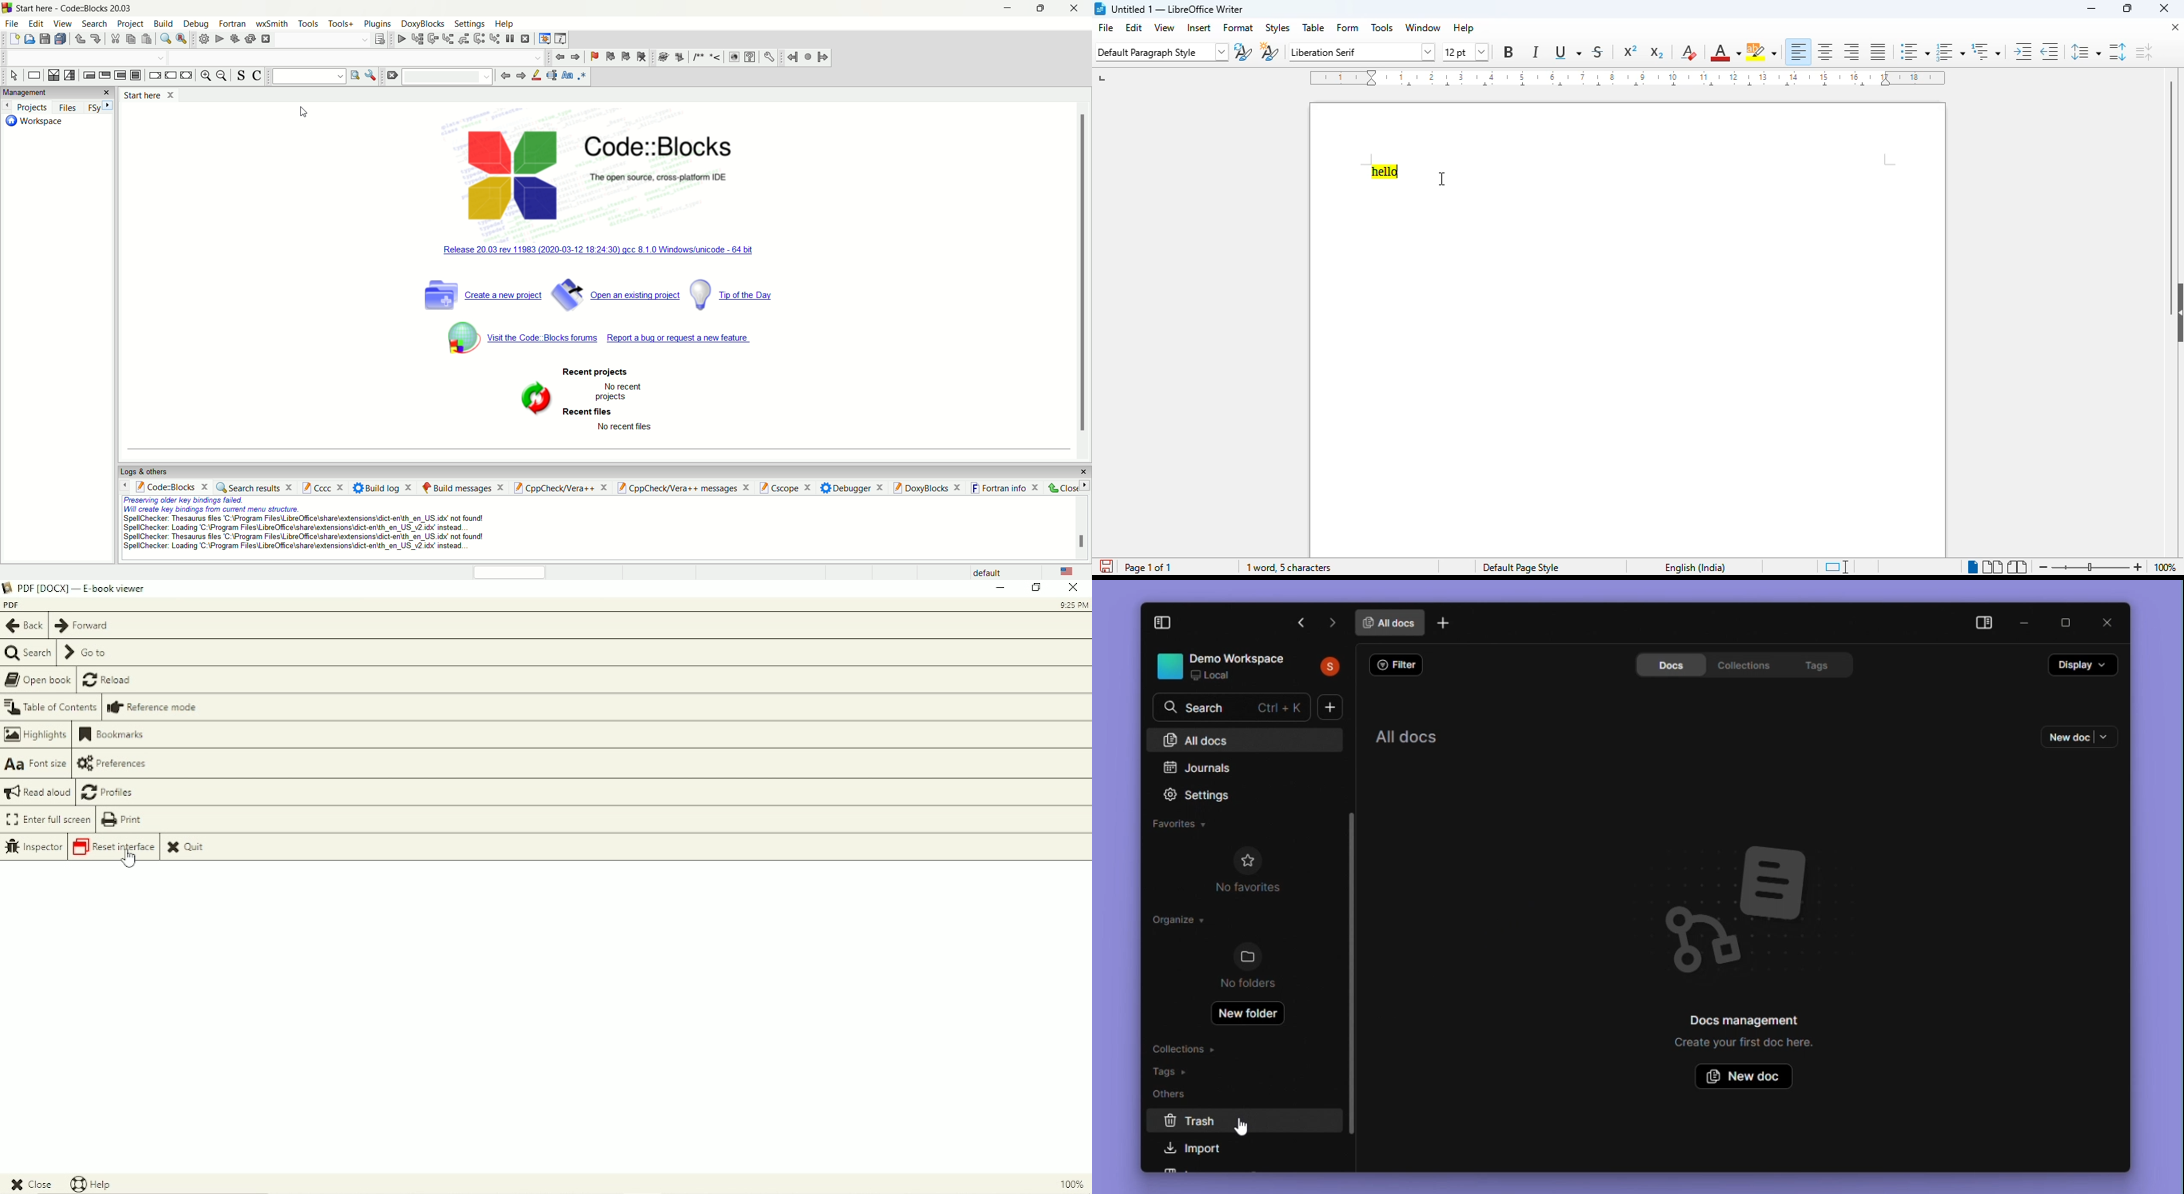 Image resolution: width=2184 pixels, height=1204 pixels. Describe the element at coordinates (2018, 567) in the screenshot. I see `book view` at that location.